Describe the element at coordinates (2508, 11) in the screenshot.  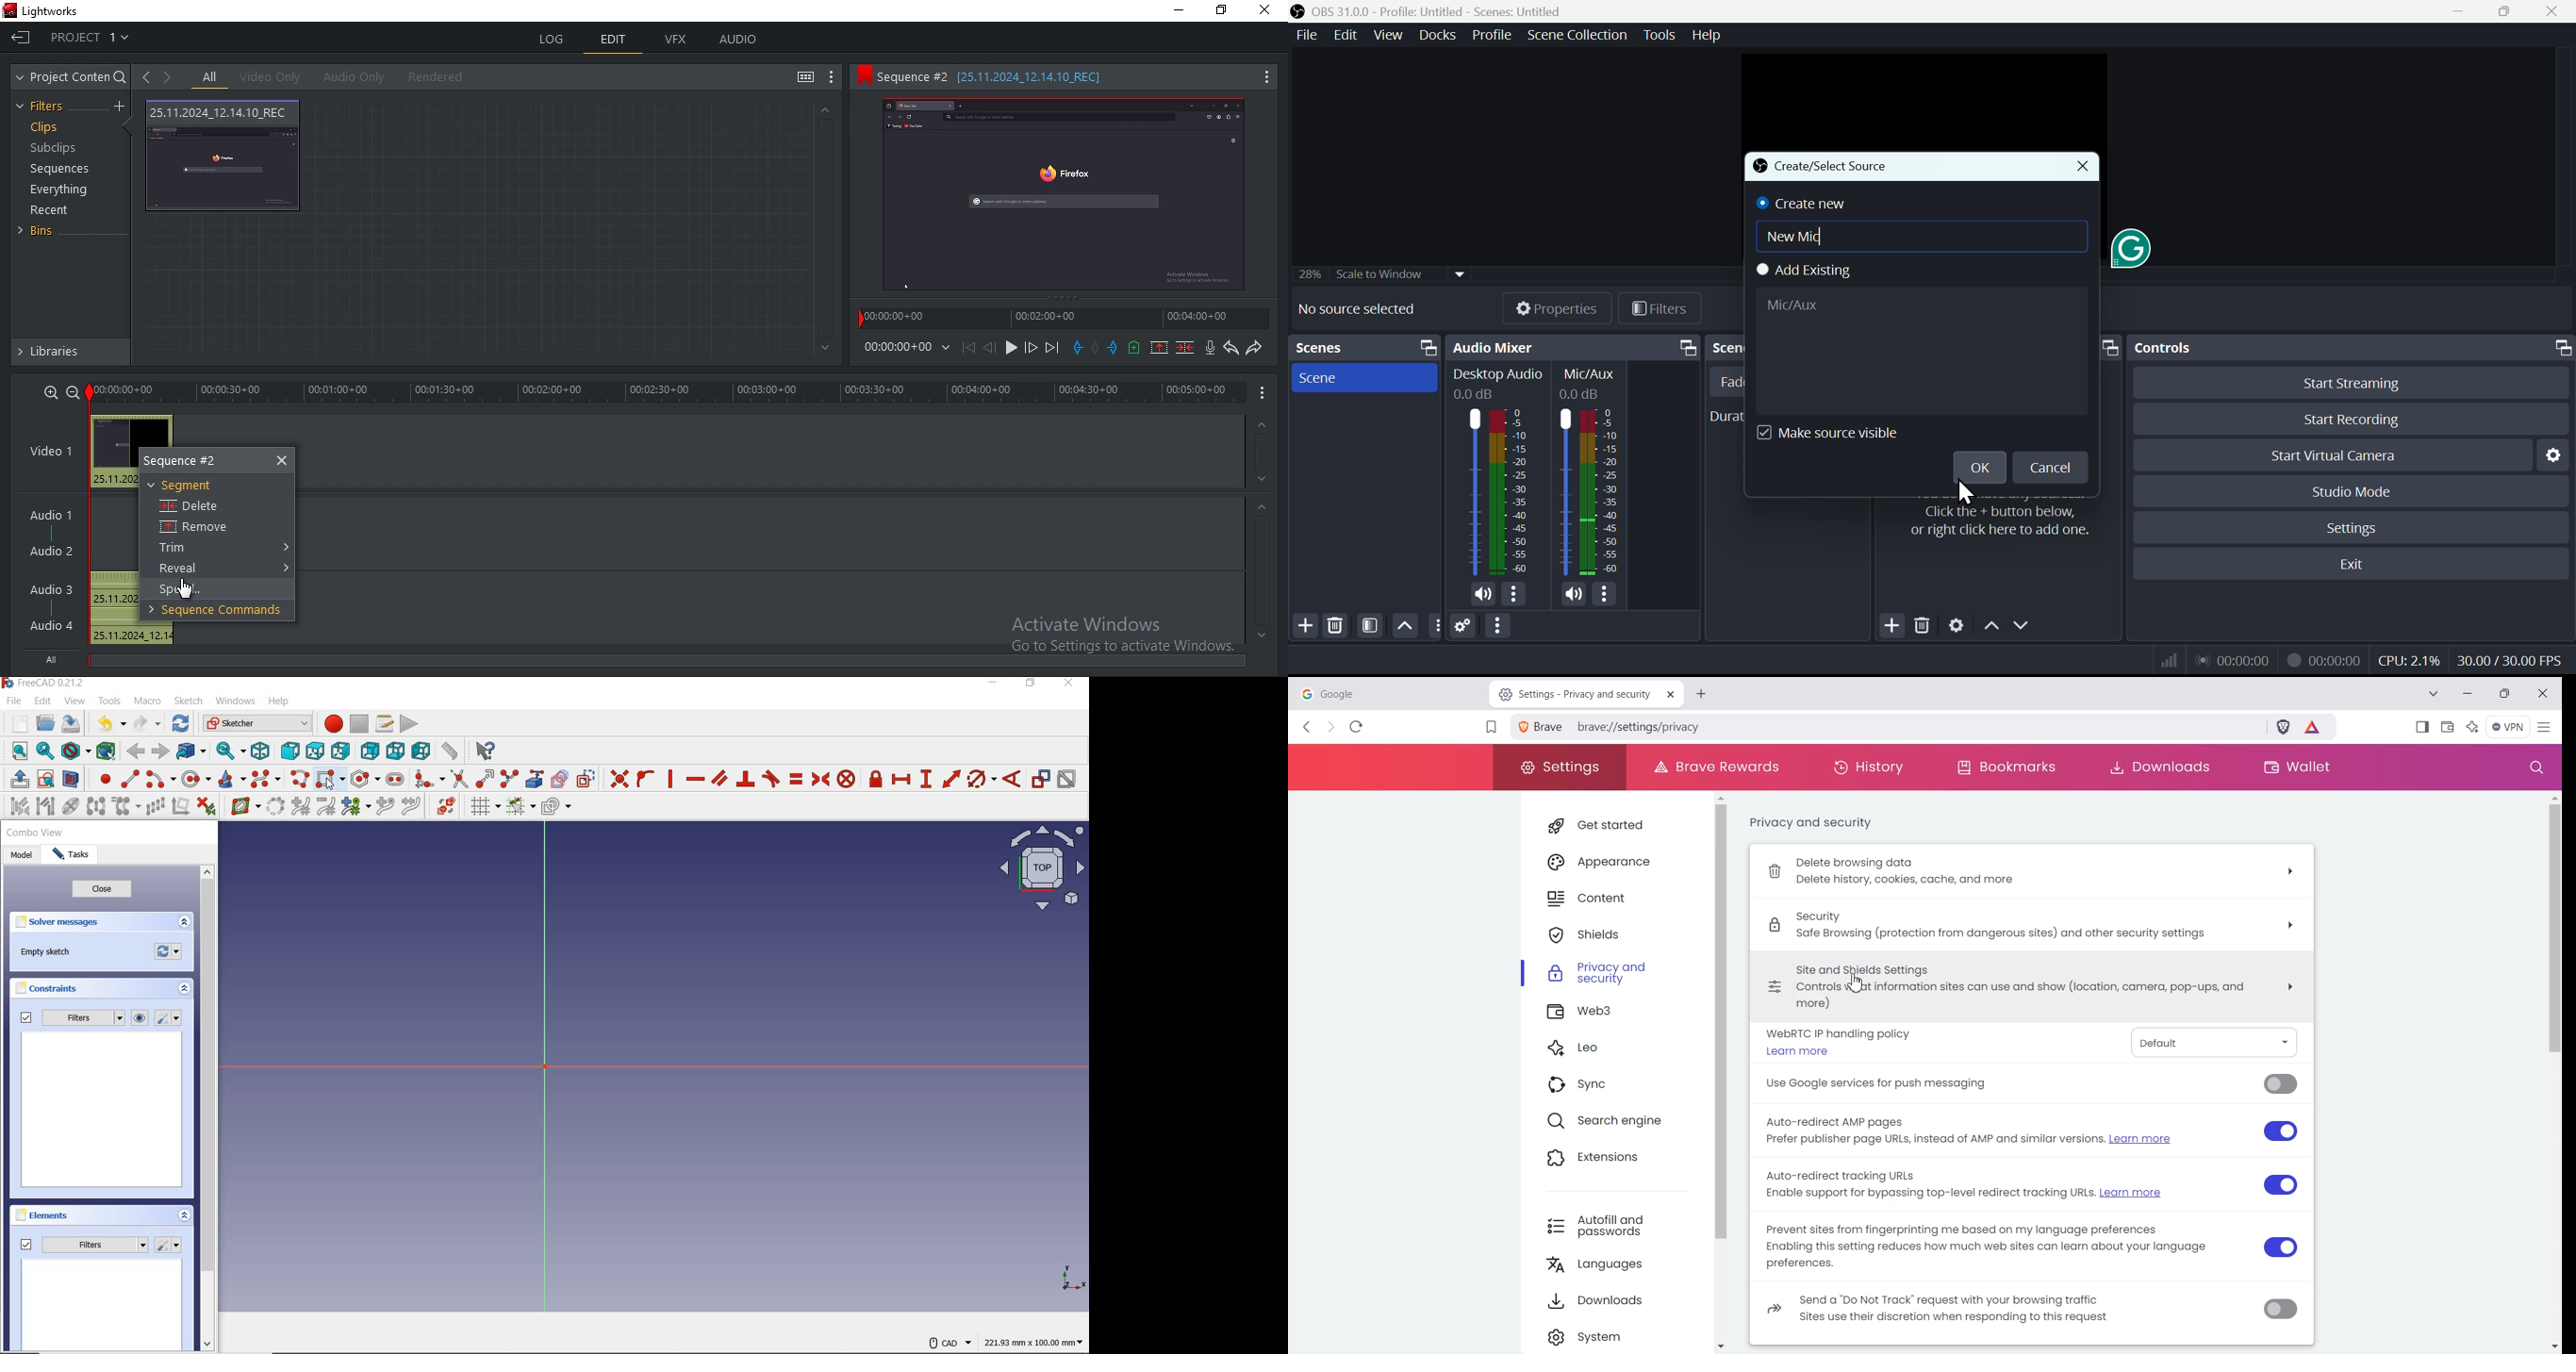
I see `Restore` at that location.